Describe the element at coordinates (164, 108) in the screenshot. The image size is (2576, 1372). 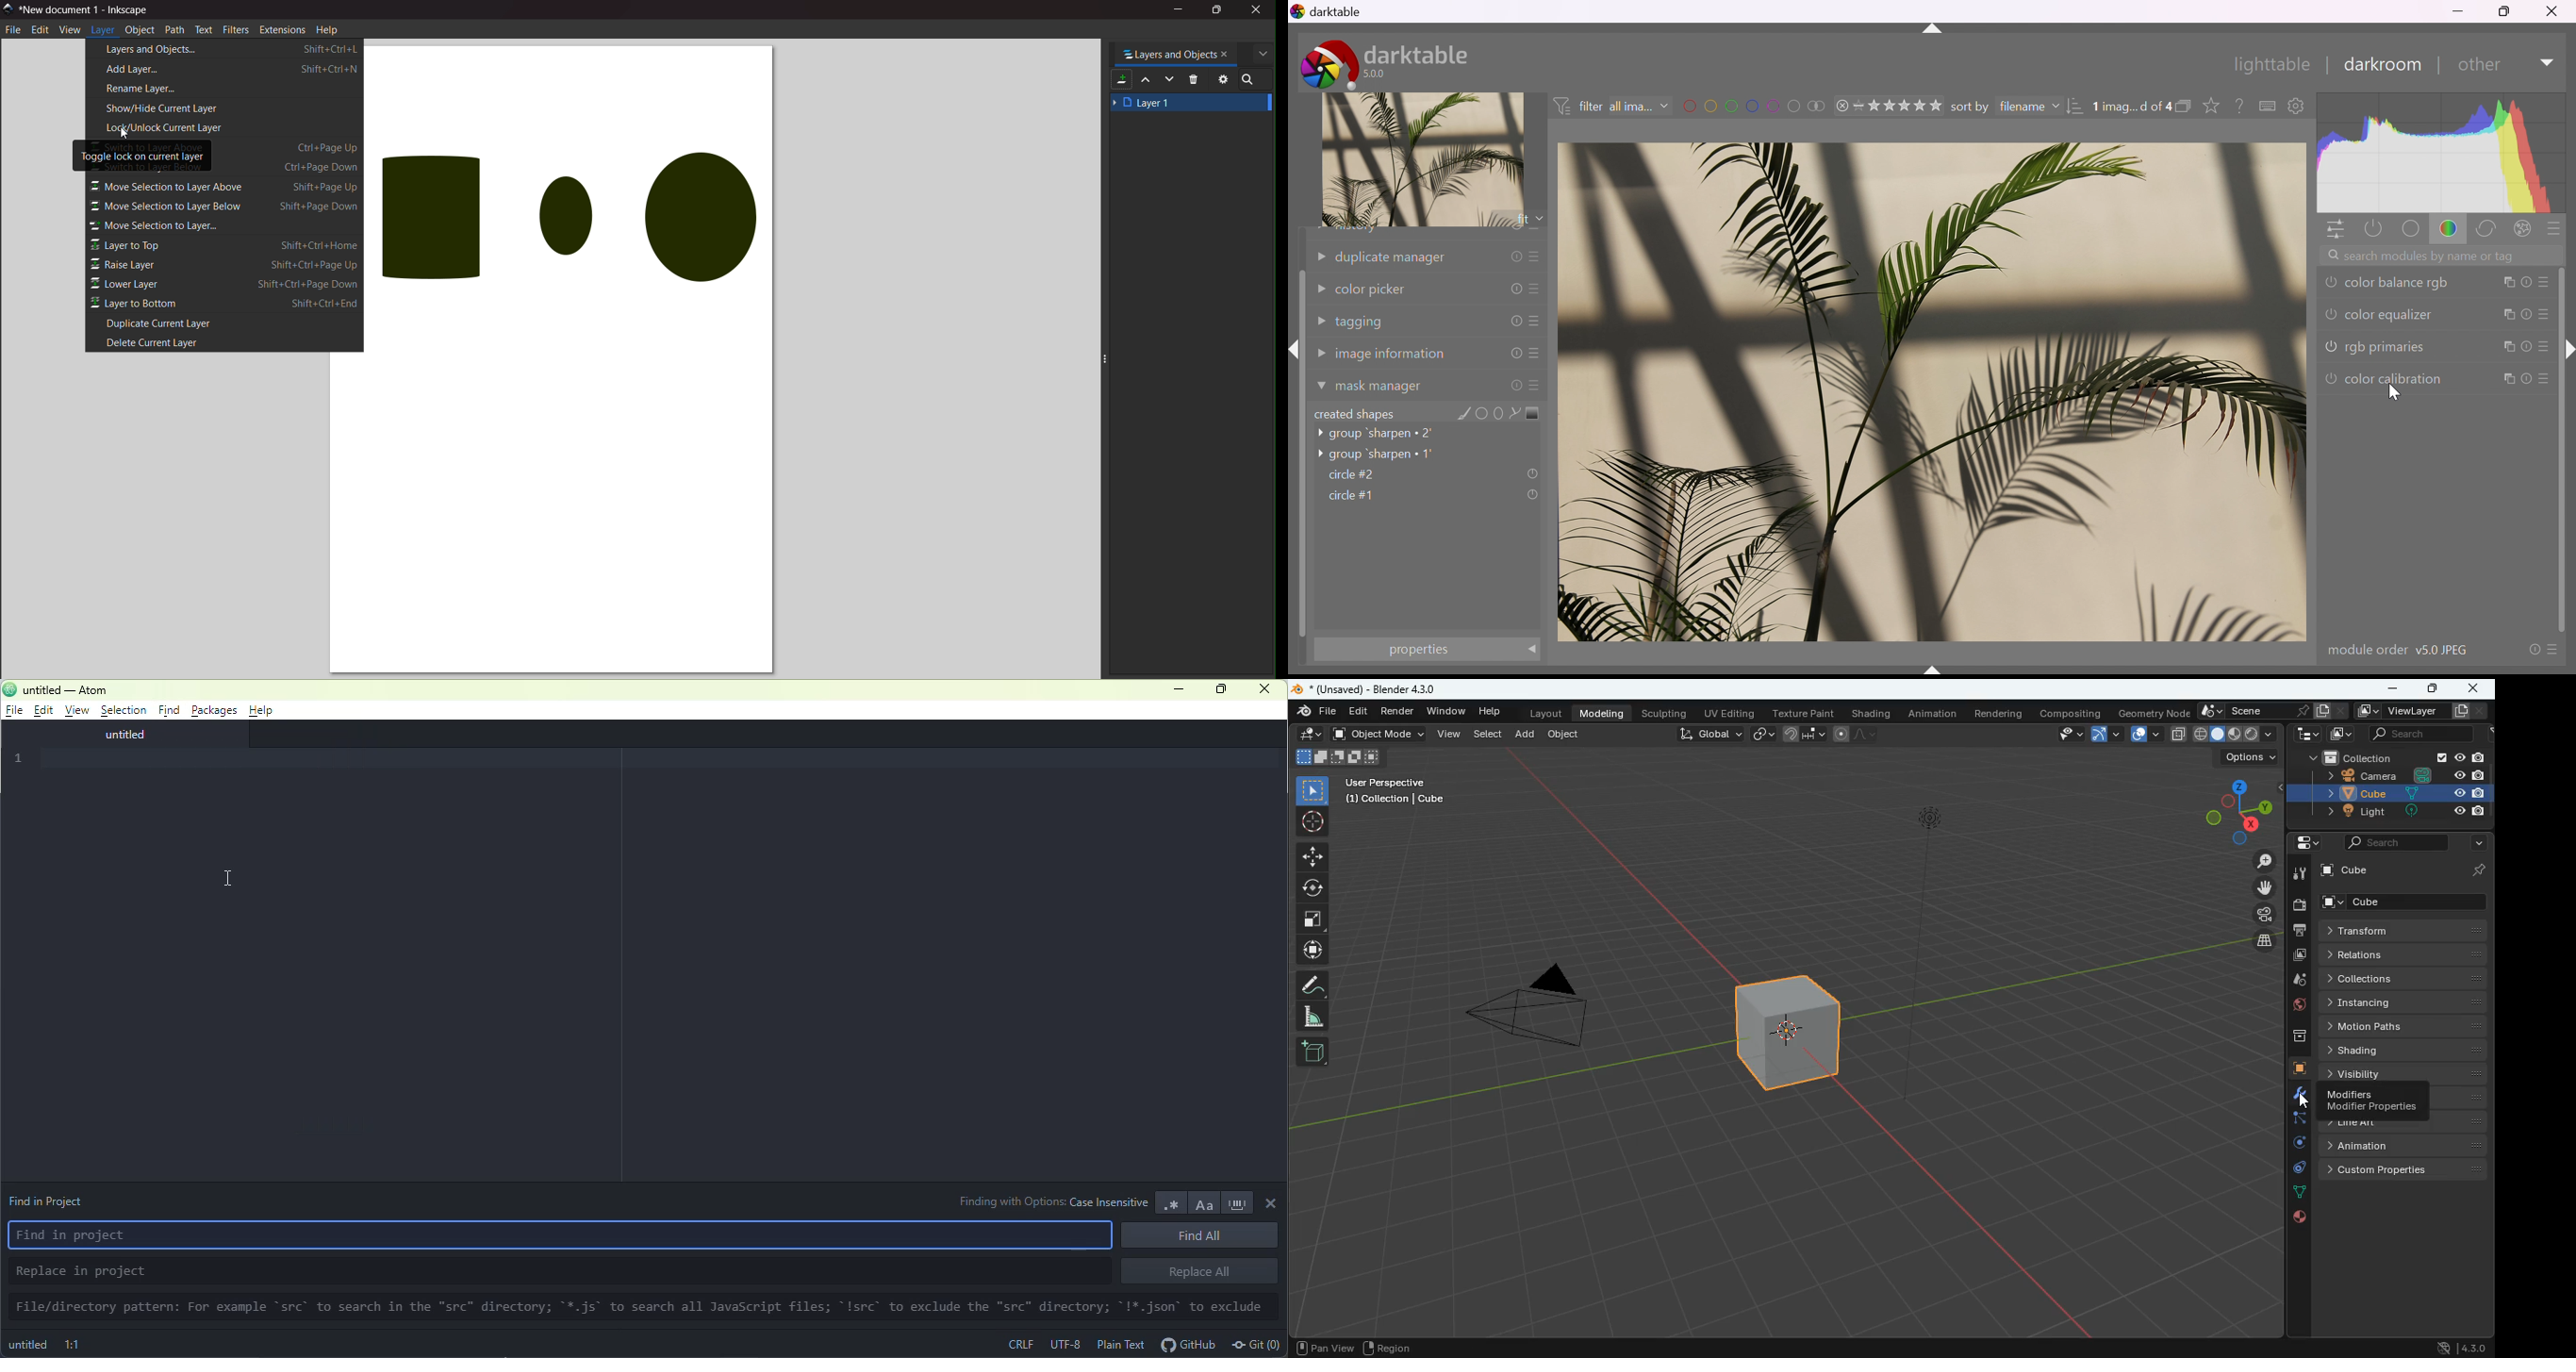
I see `show/hide current layer` at that location.